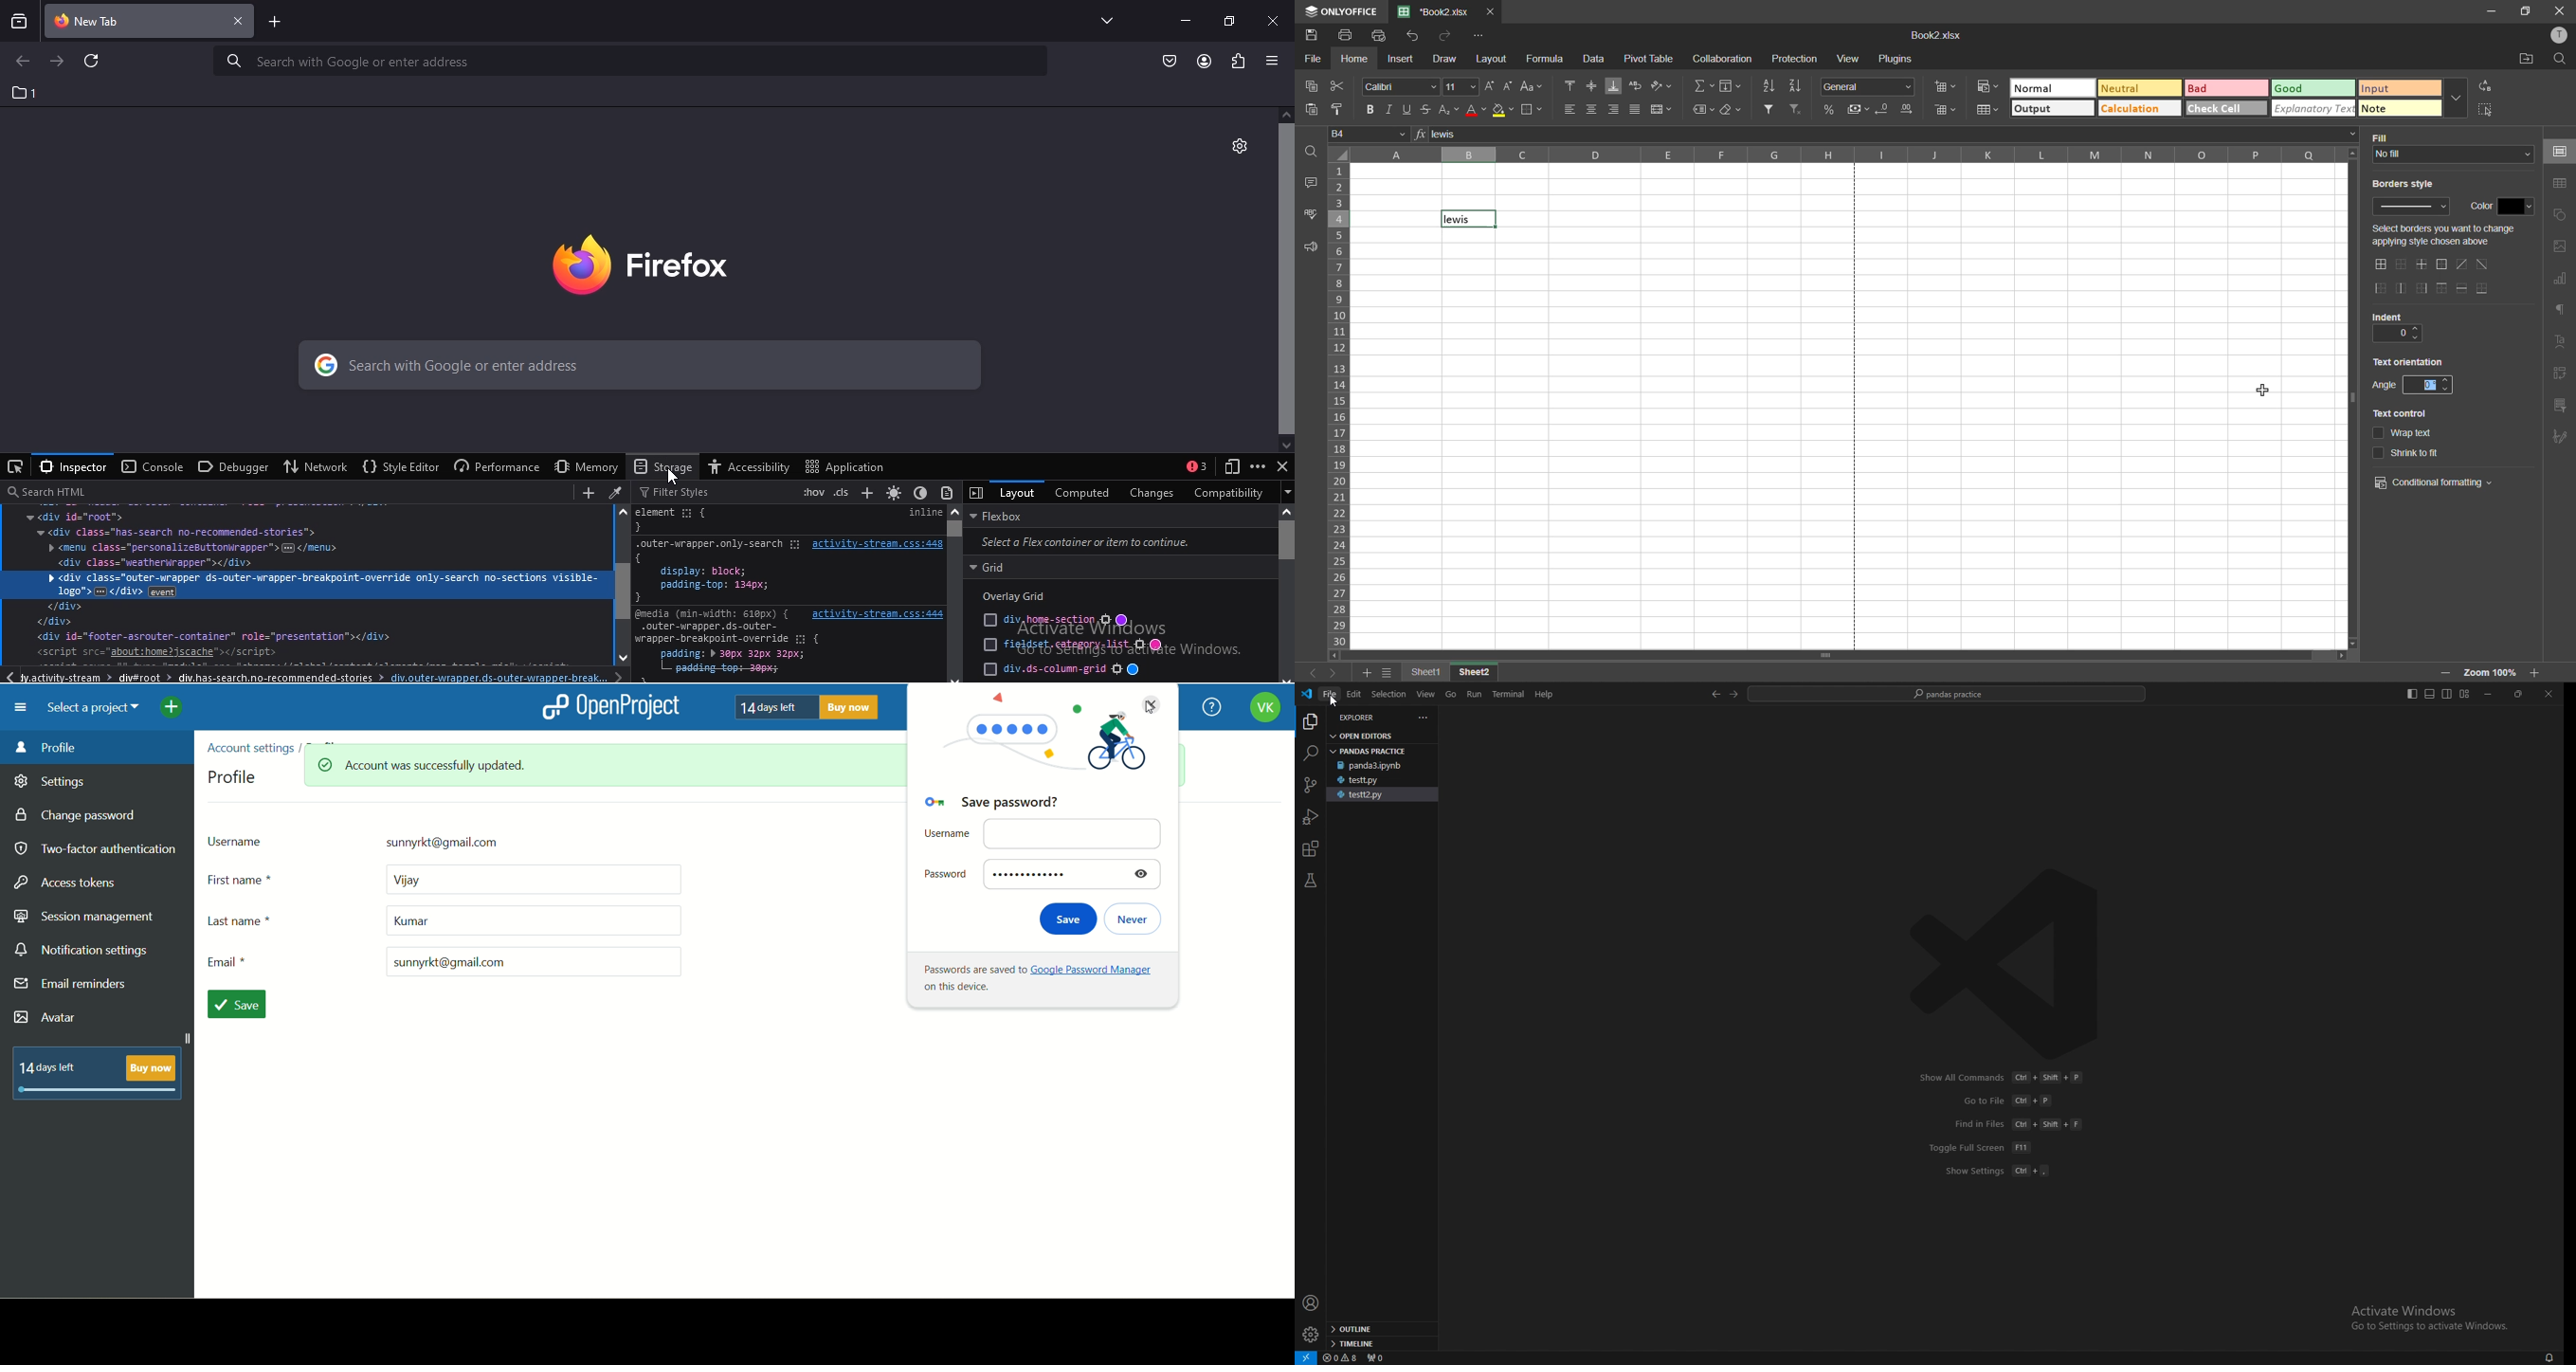  What do you see at coordinates (399, 467) in the screenshot?
I see `style editor` at bounding box center [399, 467].